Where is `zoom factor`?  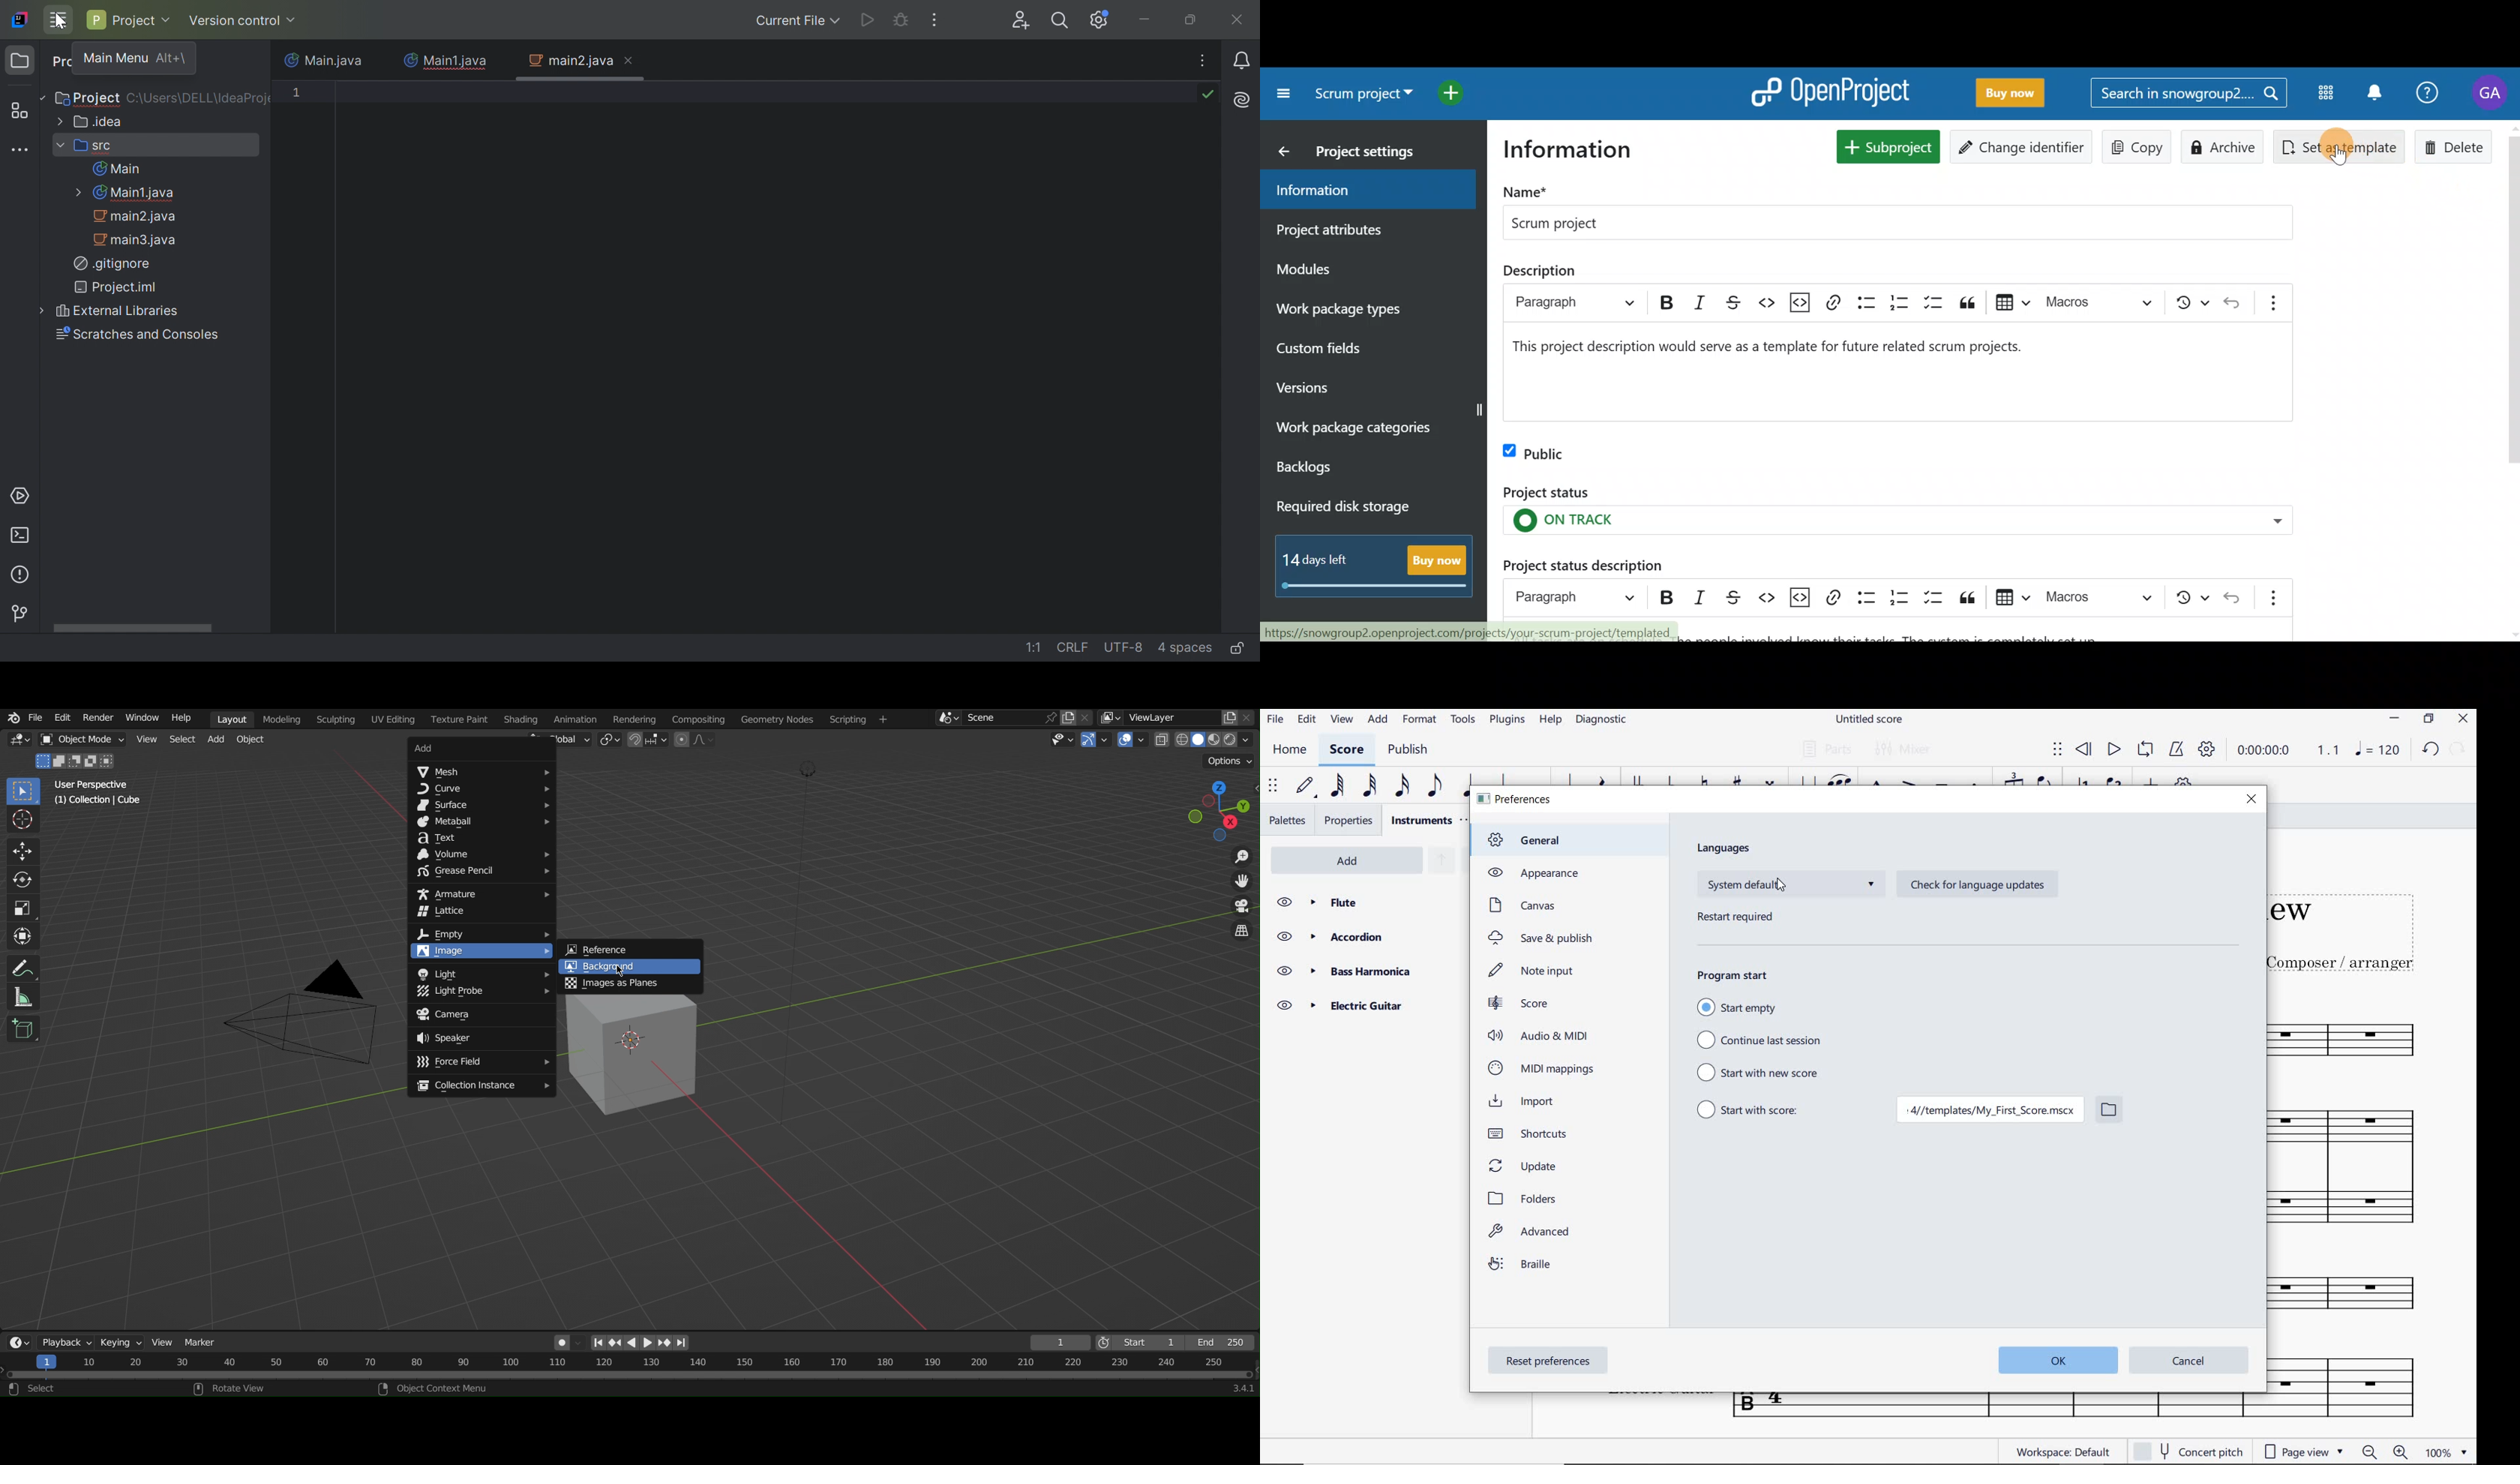
zoom factor is located at coordinates (2443, 1452).